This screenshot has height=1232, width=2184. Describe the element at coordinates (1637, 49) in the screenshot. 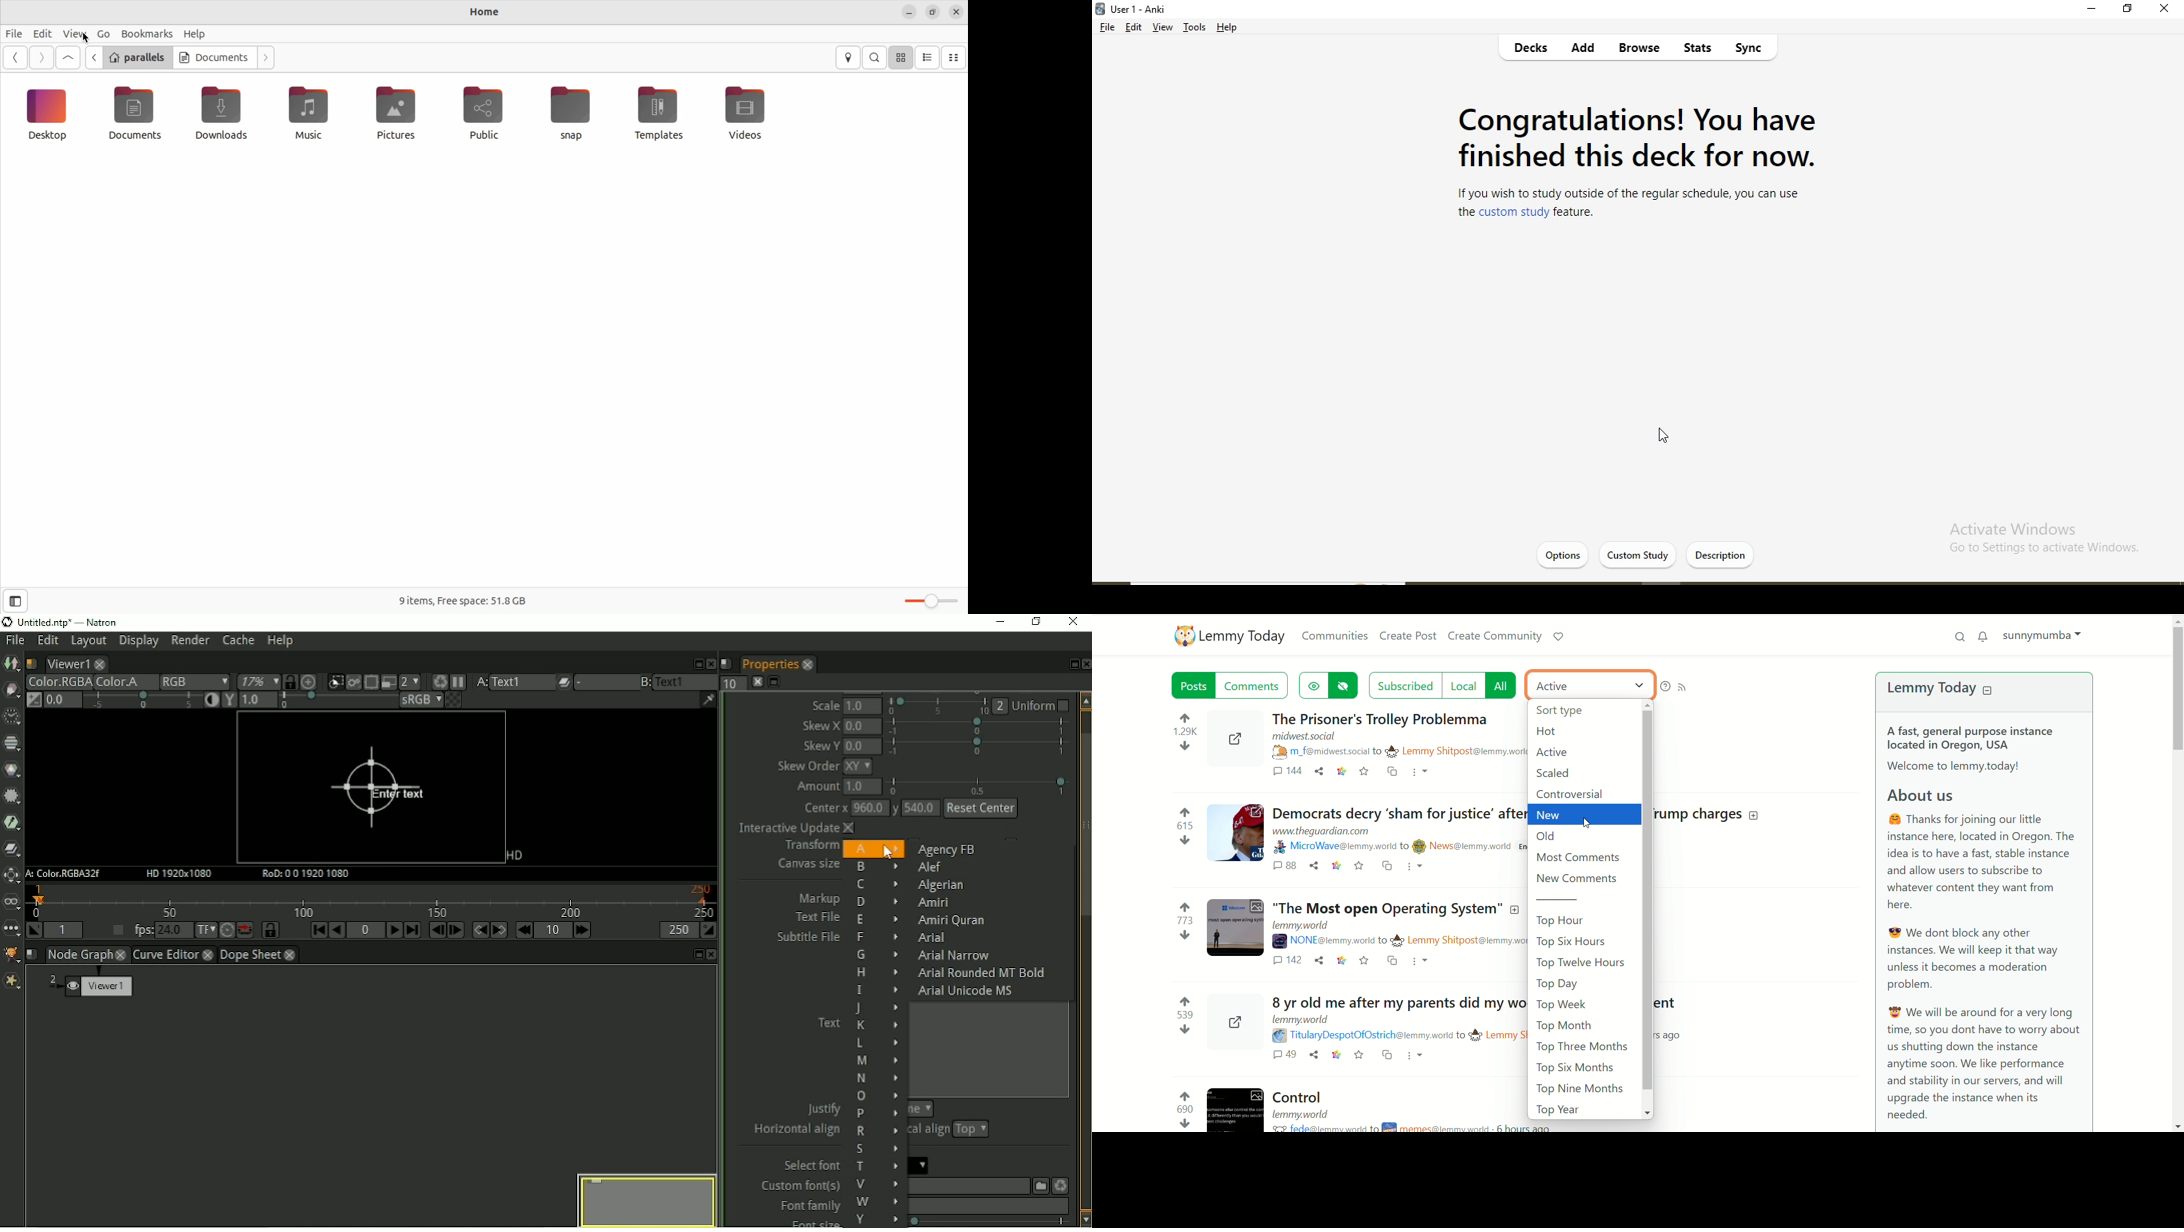

I see `browse` at that location.